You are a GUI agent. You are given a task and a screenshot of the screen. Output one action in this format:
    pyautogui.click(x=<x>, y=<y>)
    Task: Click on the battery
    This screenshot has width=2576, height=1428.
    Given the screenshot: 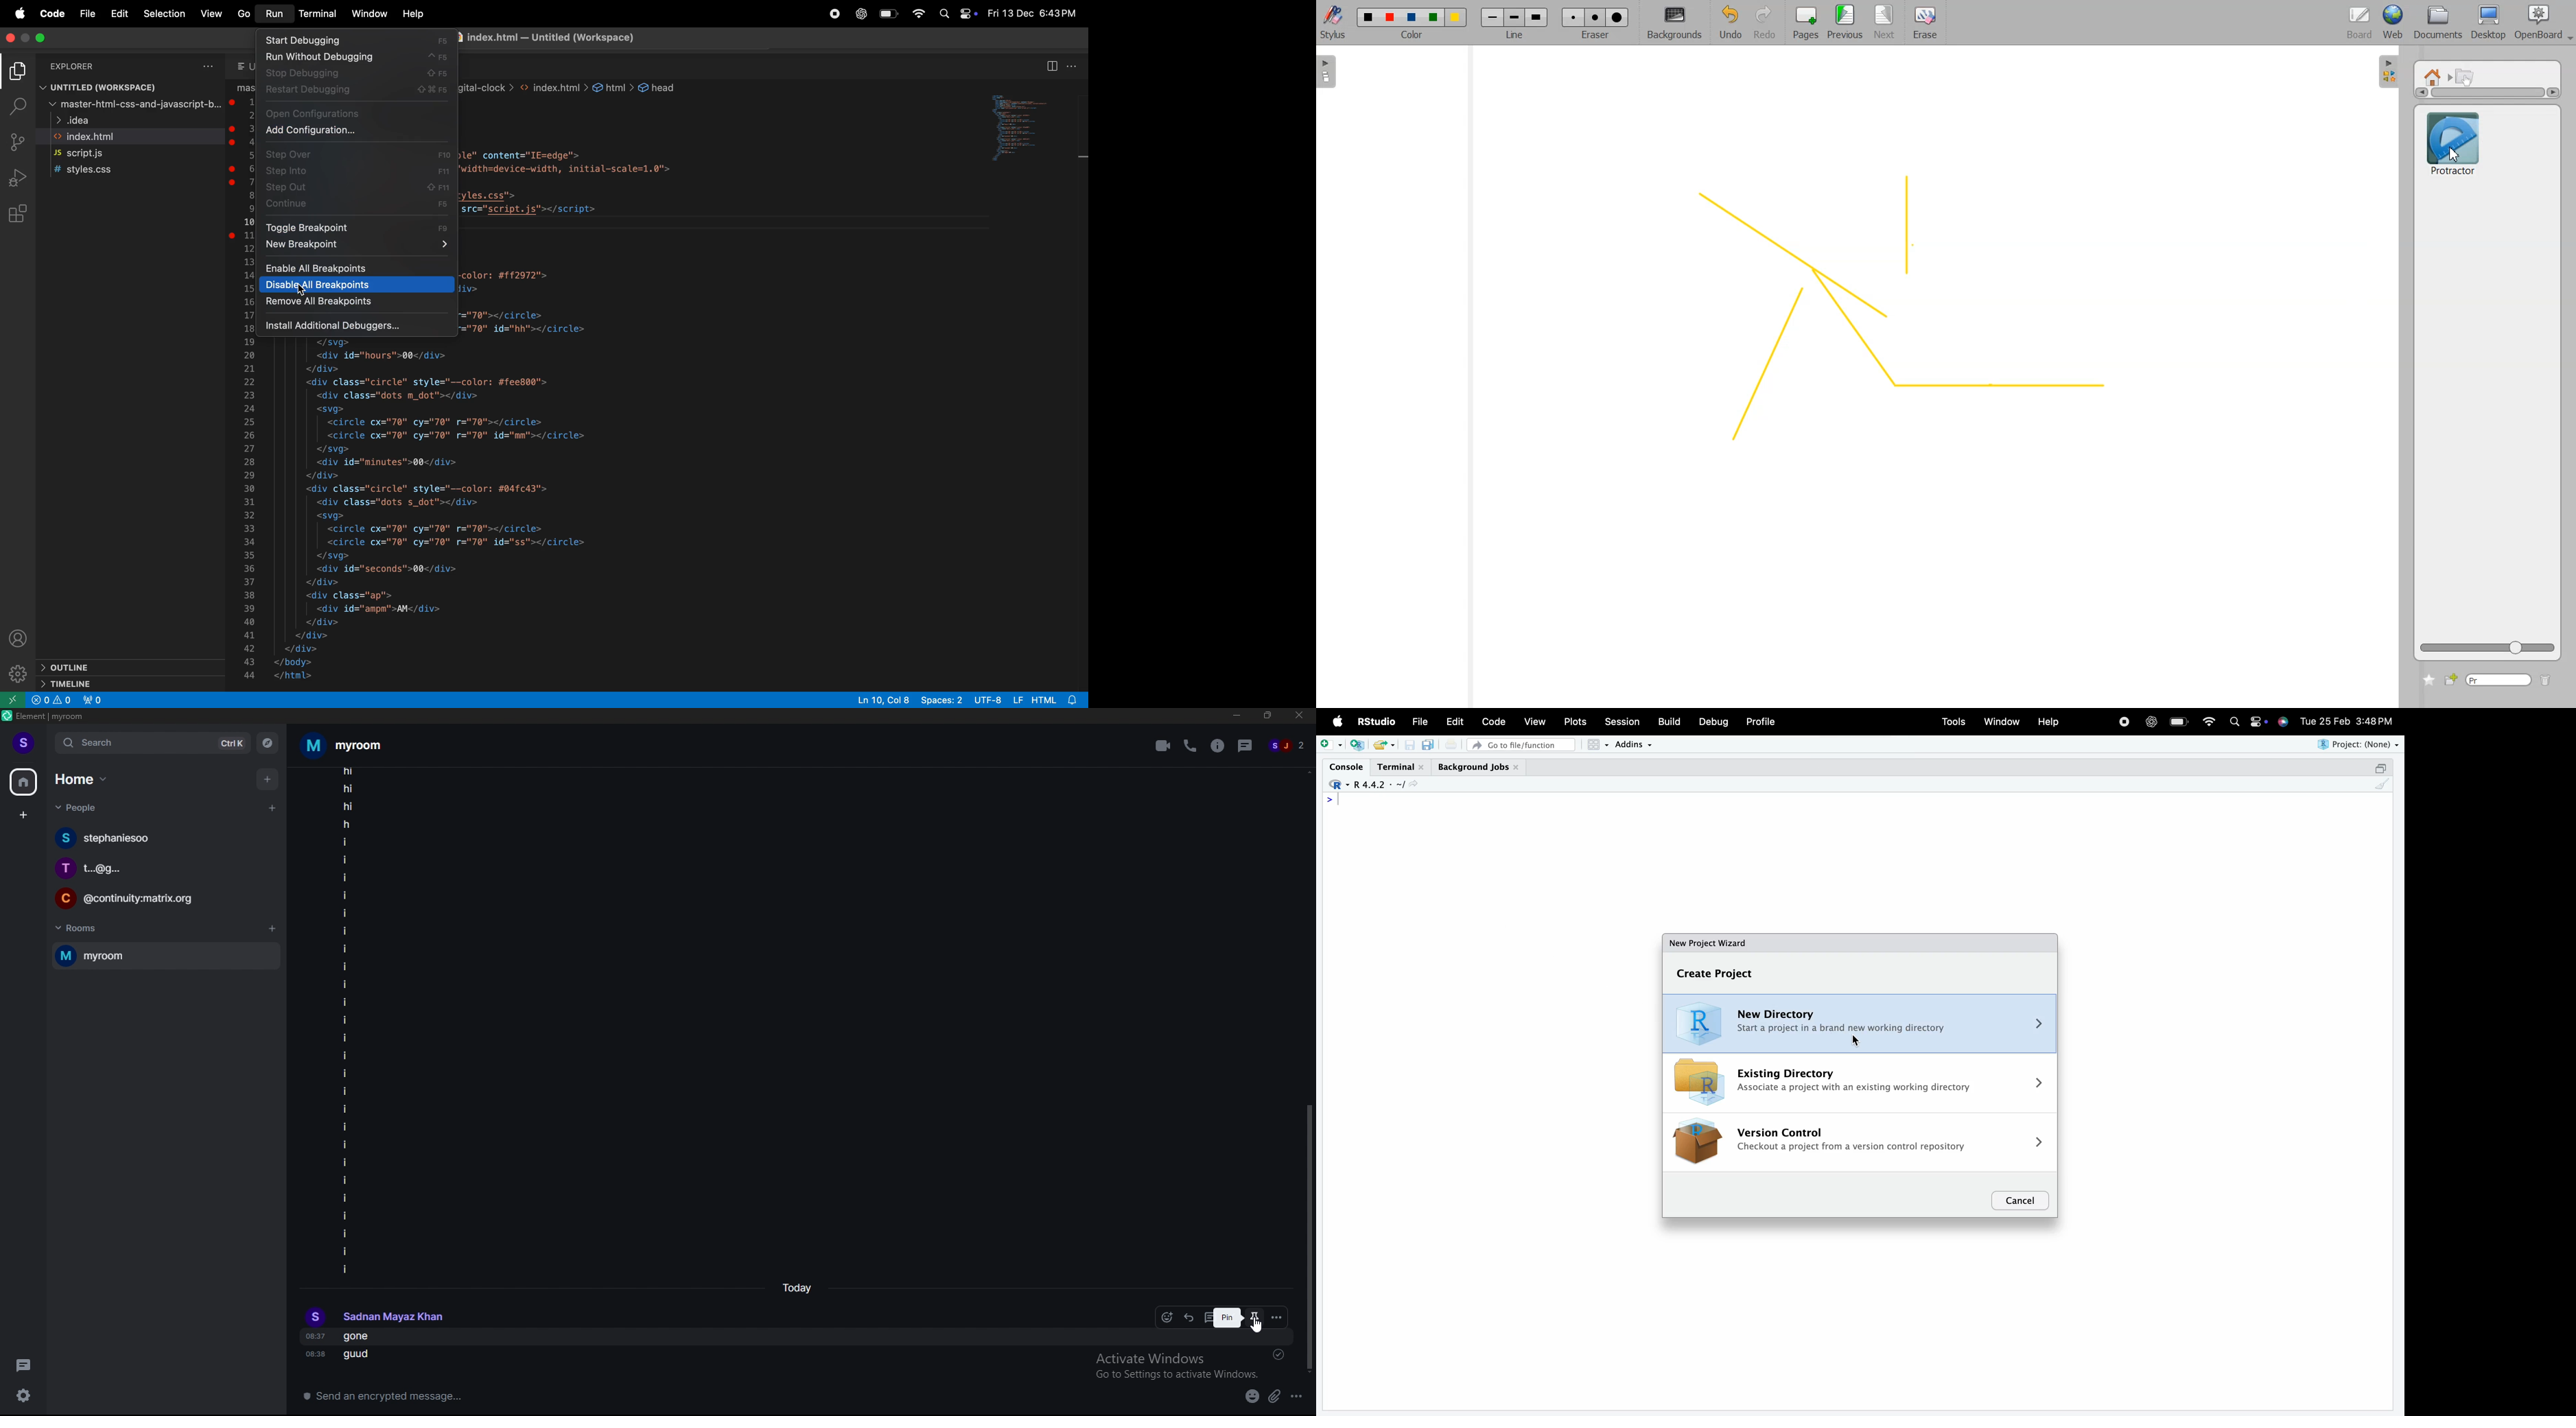 What is the action you would take?
    pyautogui.click(x=2179, y=722)
    